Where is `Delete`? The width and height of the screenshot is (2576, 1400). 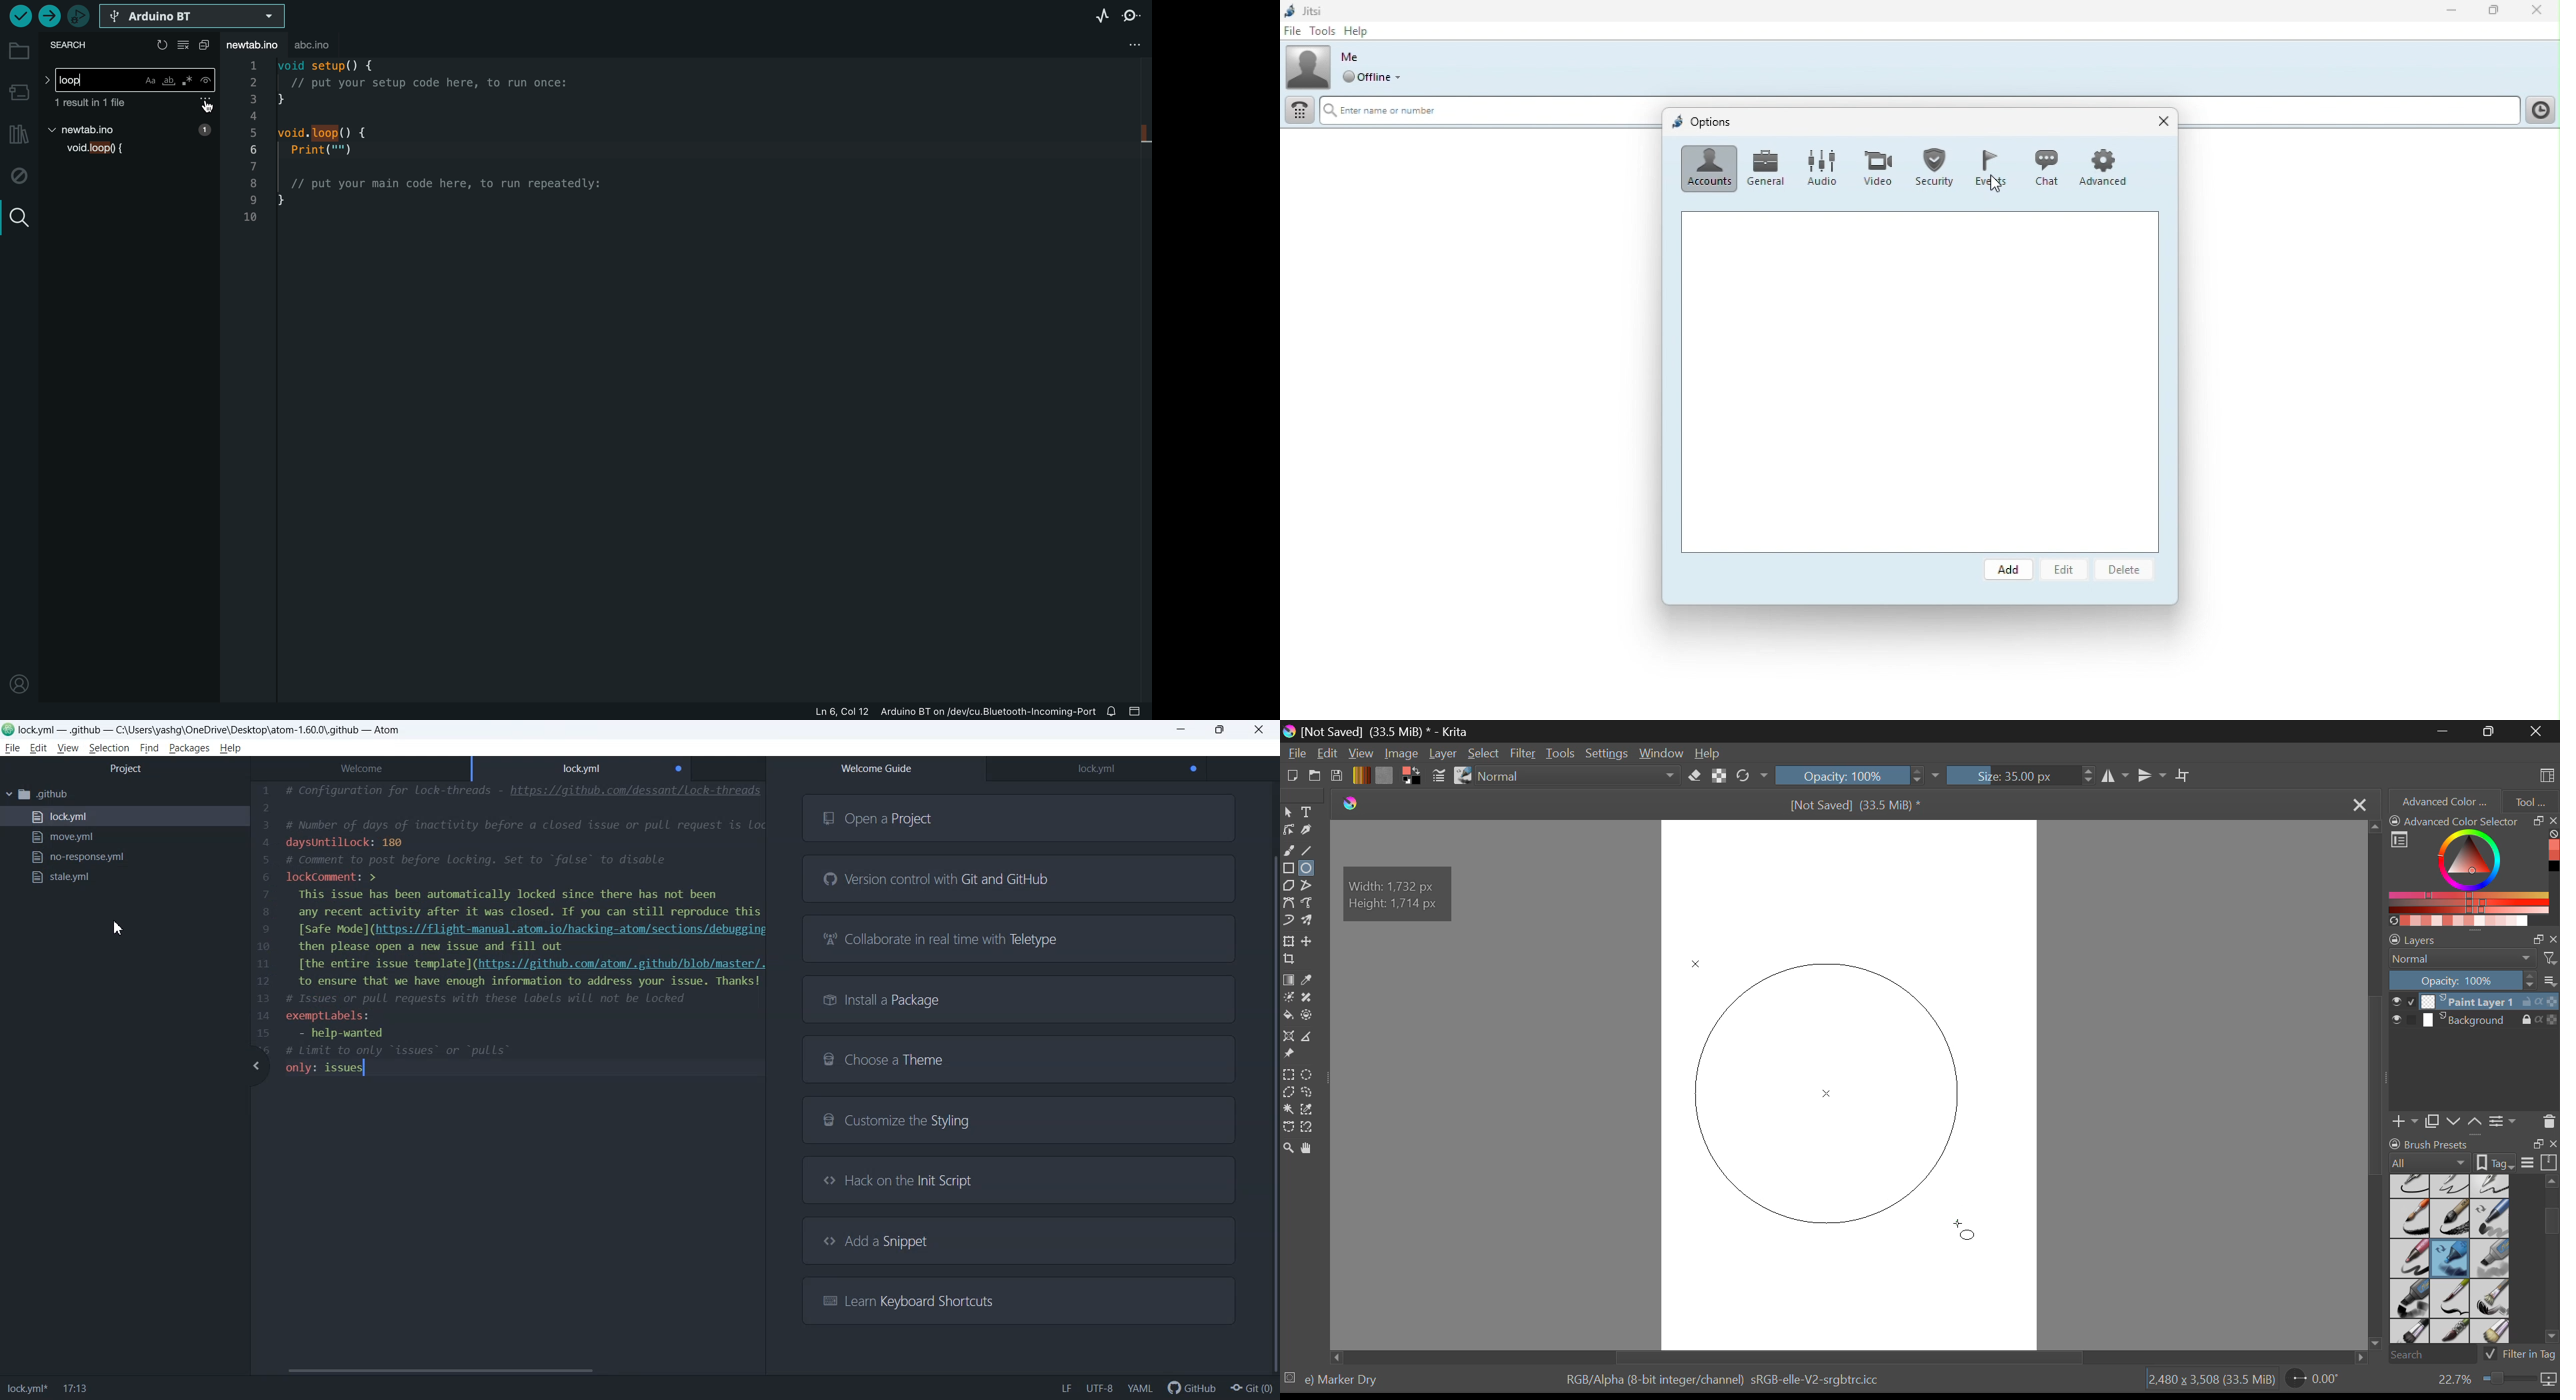 Delete is located at coordinates (2549, 1121).